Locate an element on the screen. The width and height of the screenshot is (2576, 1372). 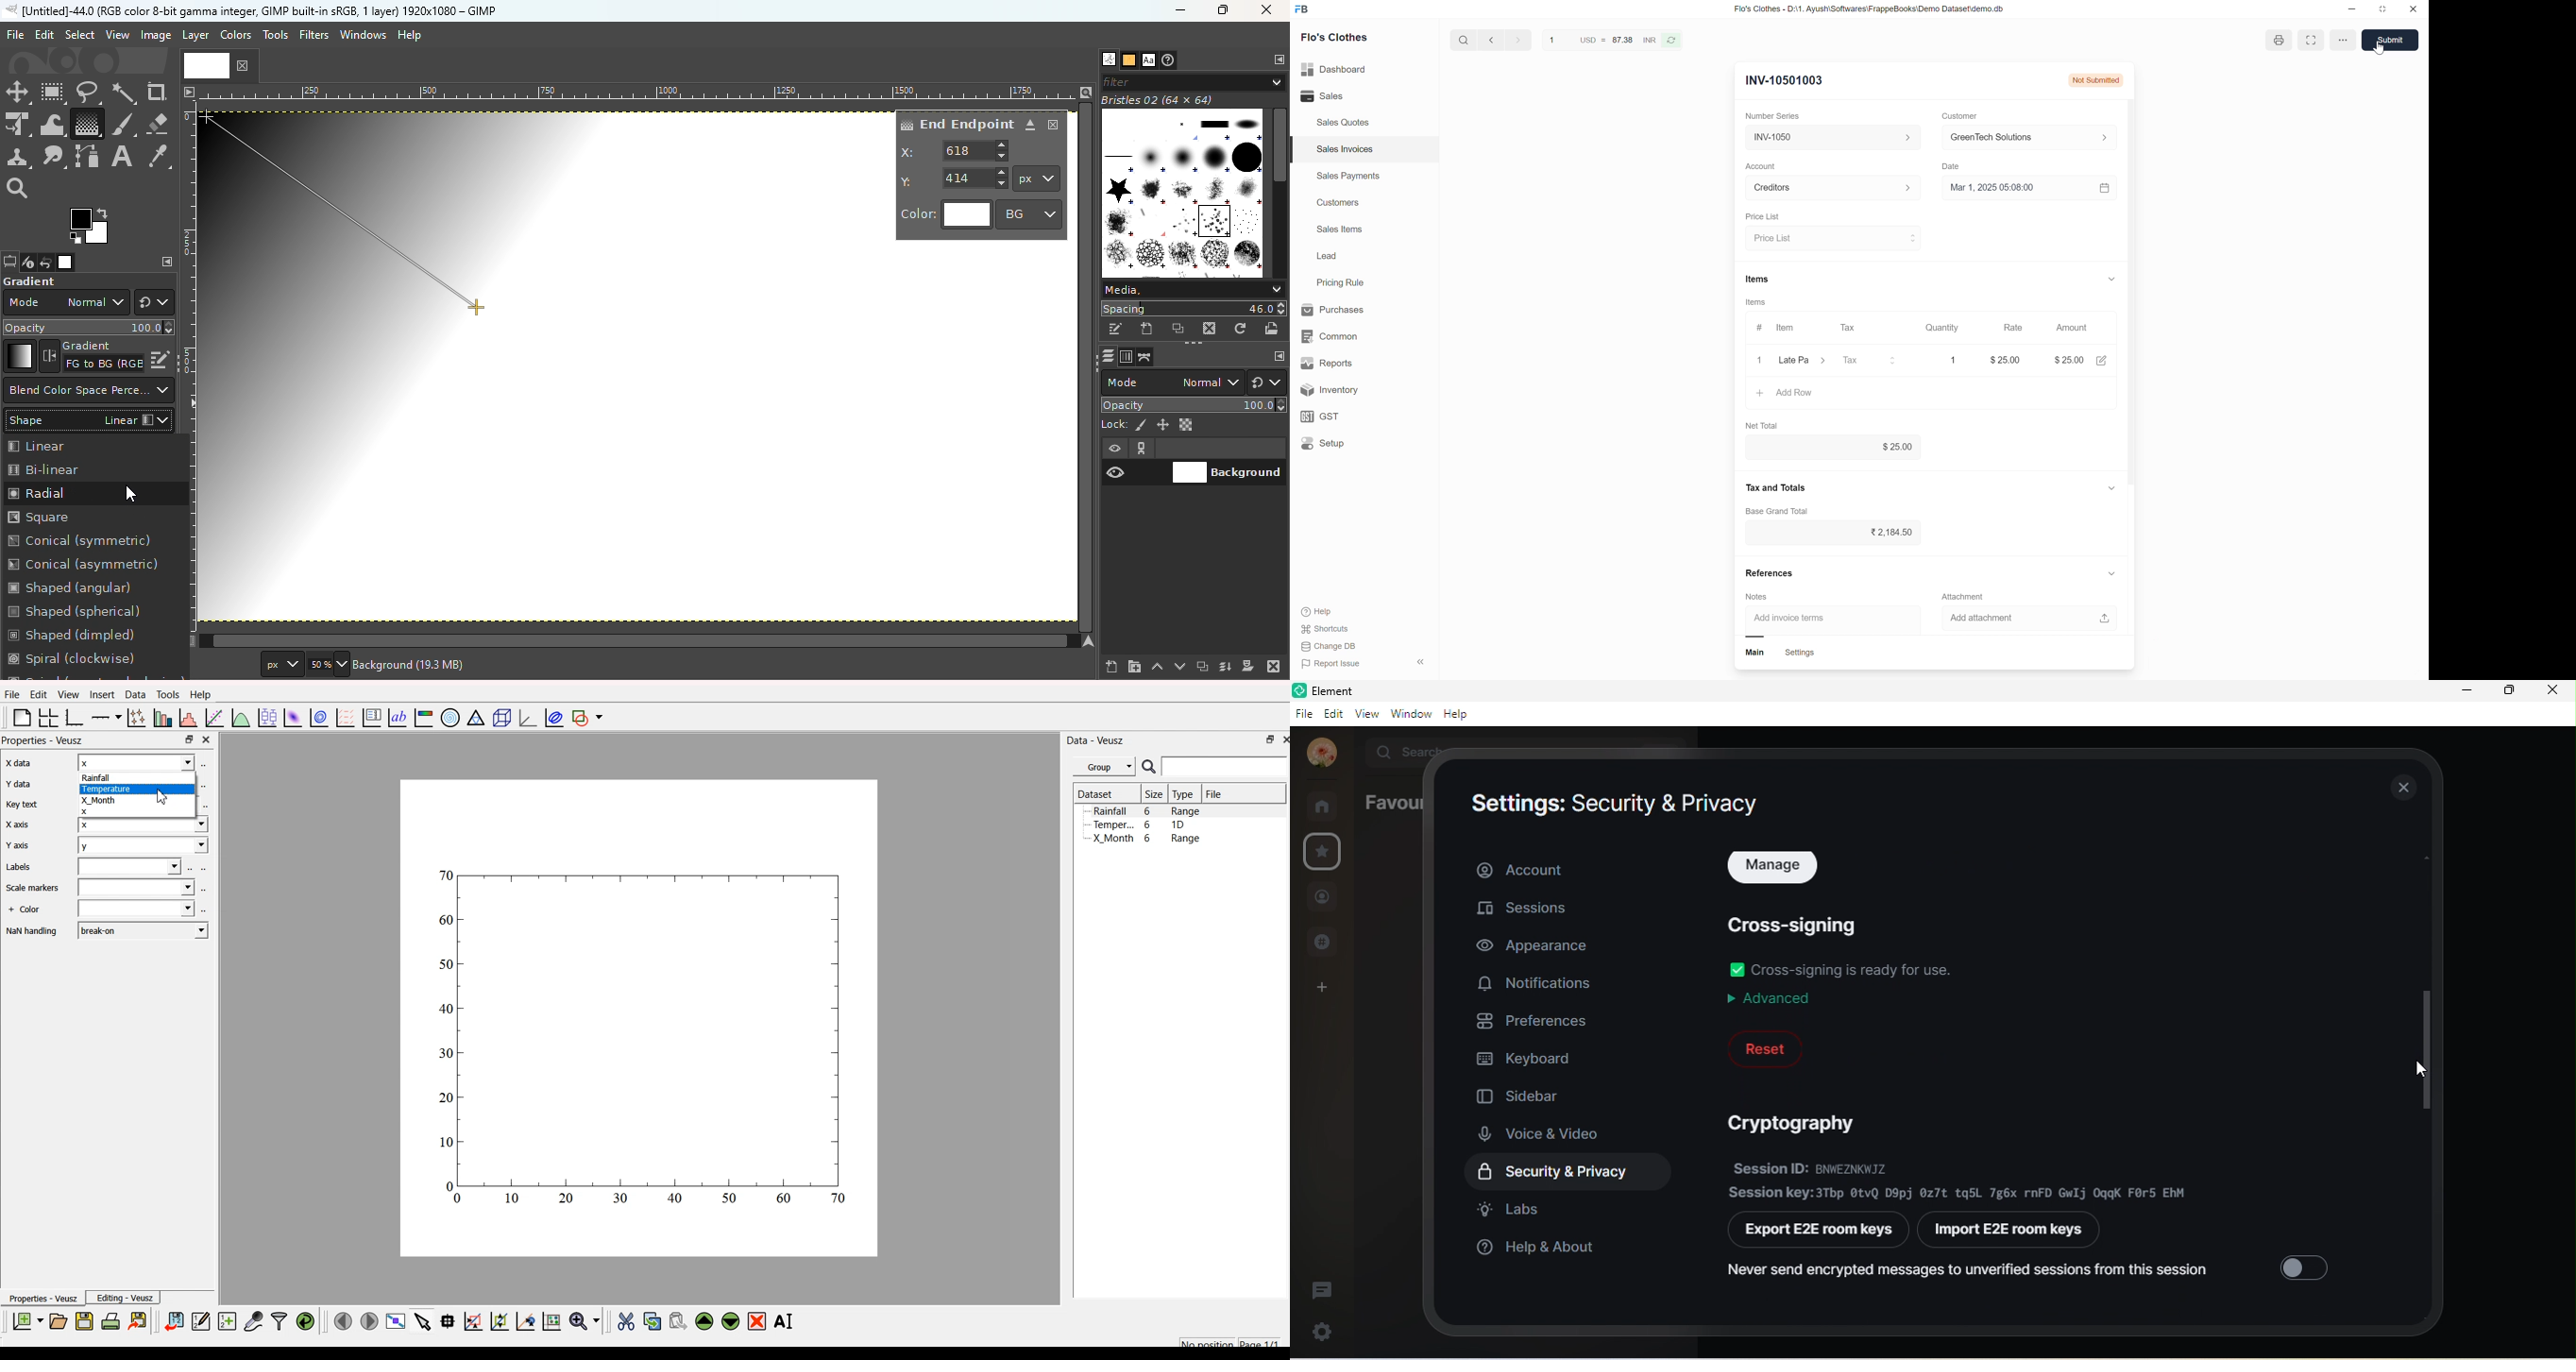
quick settings is located at coordinates (1318, 1329).